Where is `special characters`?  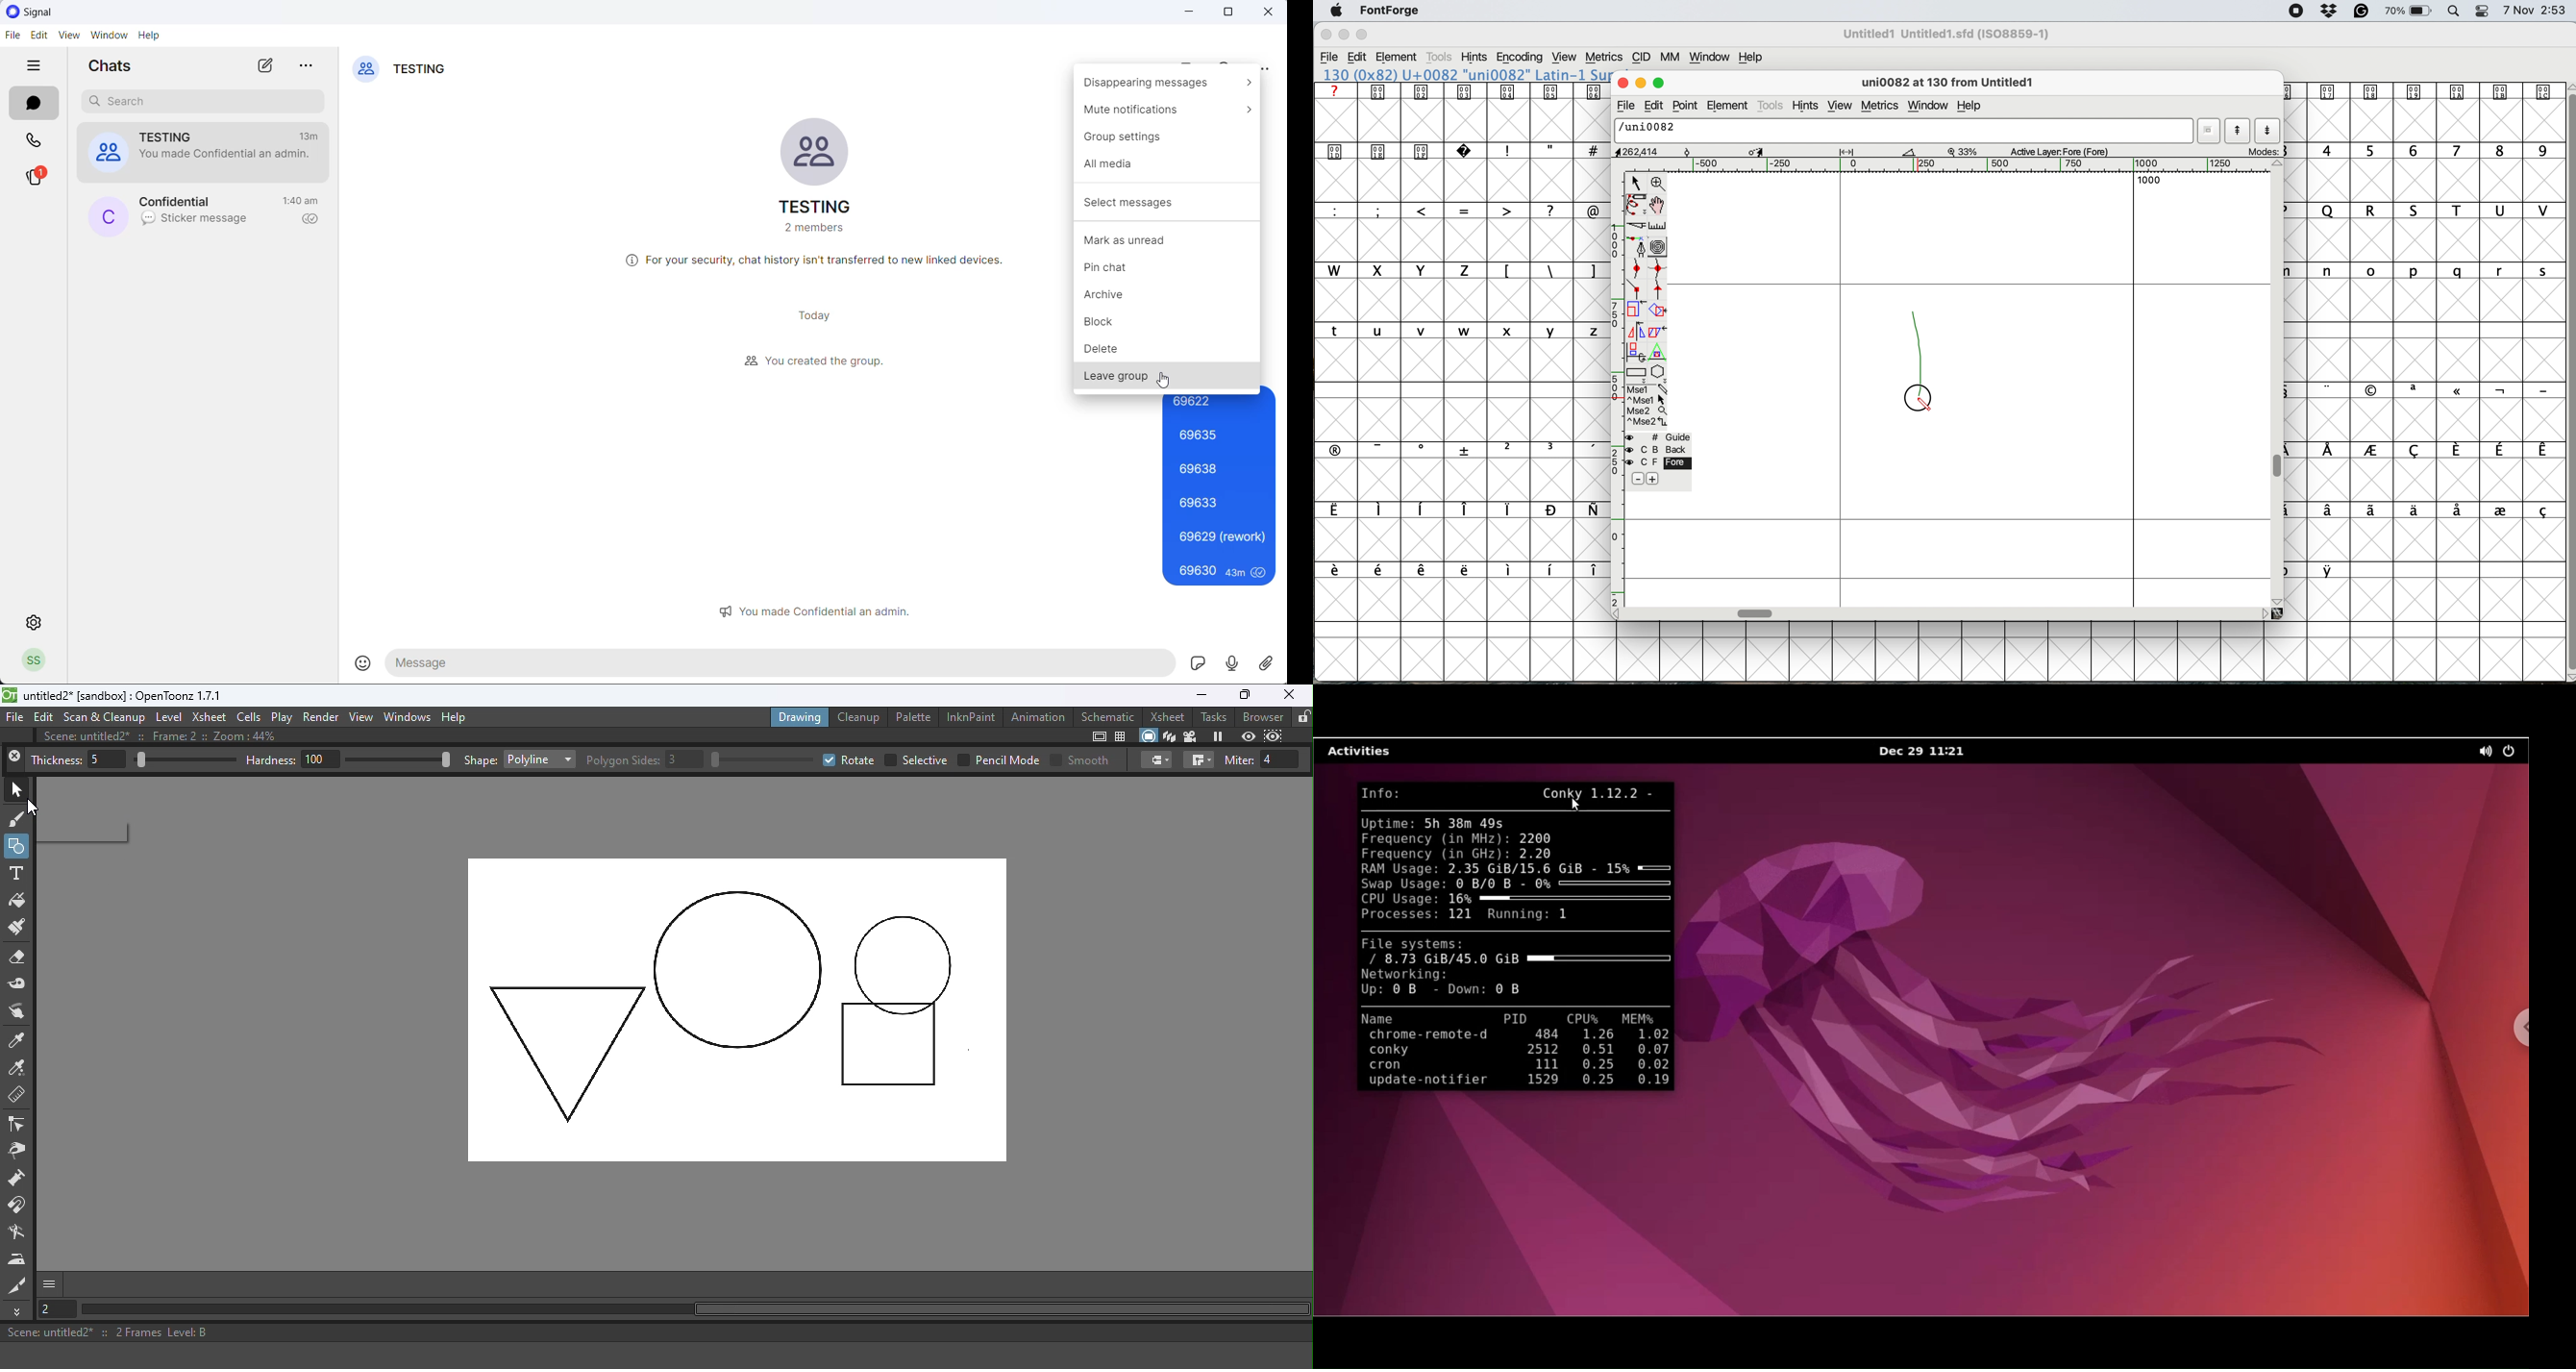 special characters is located at coordinates (2317, 570).